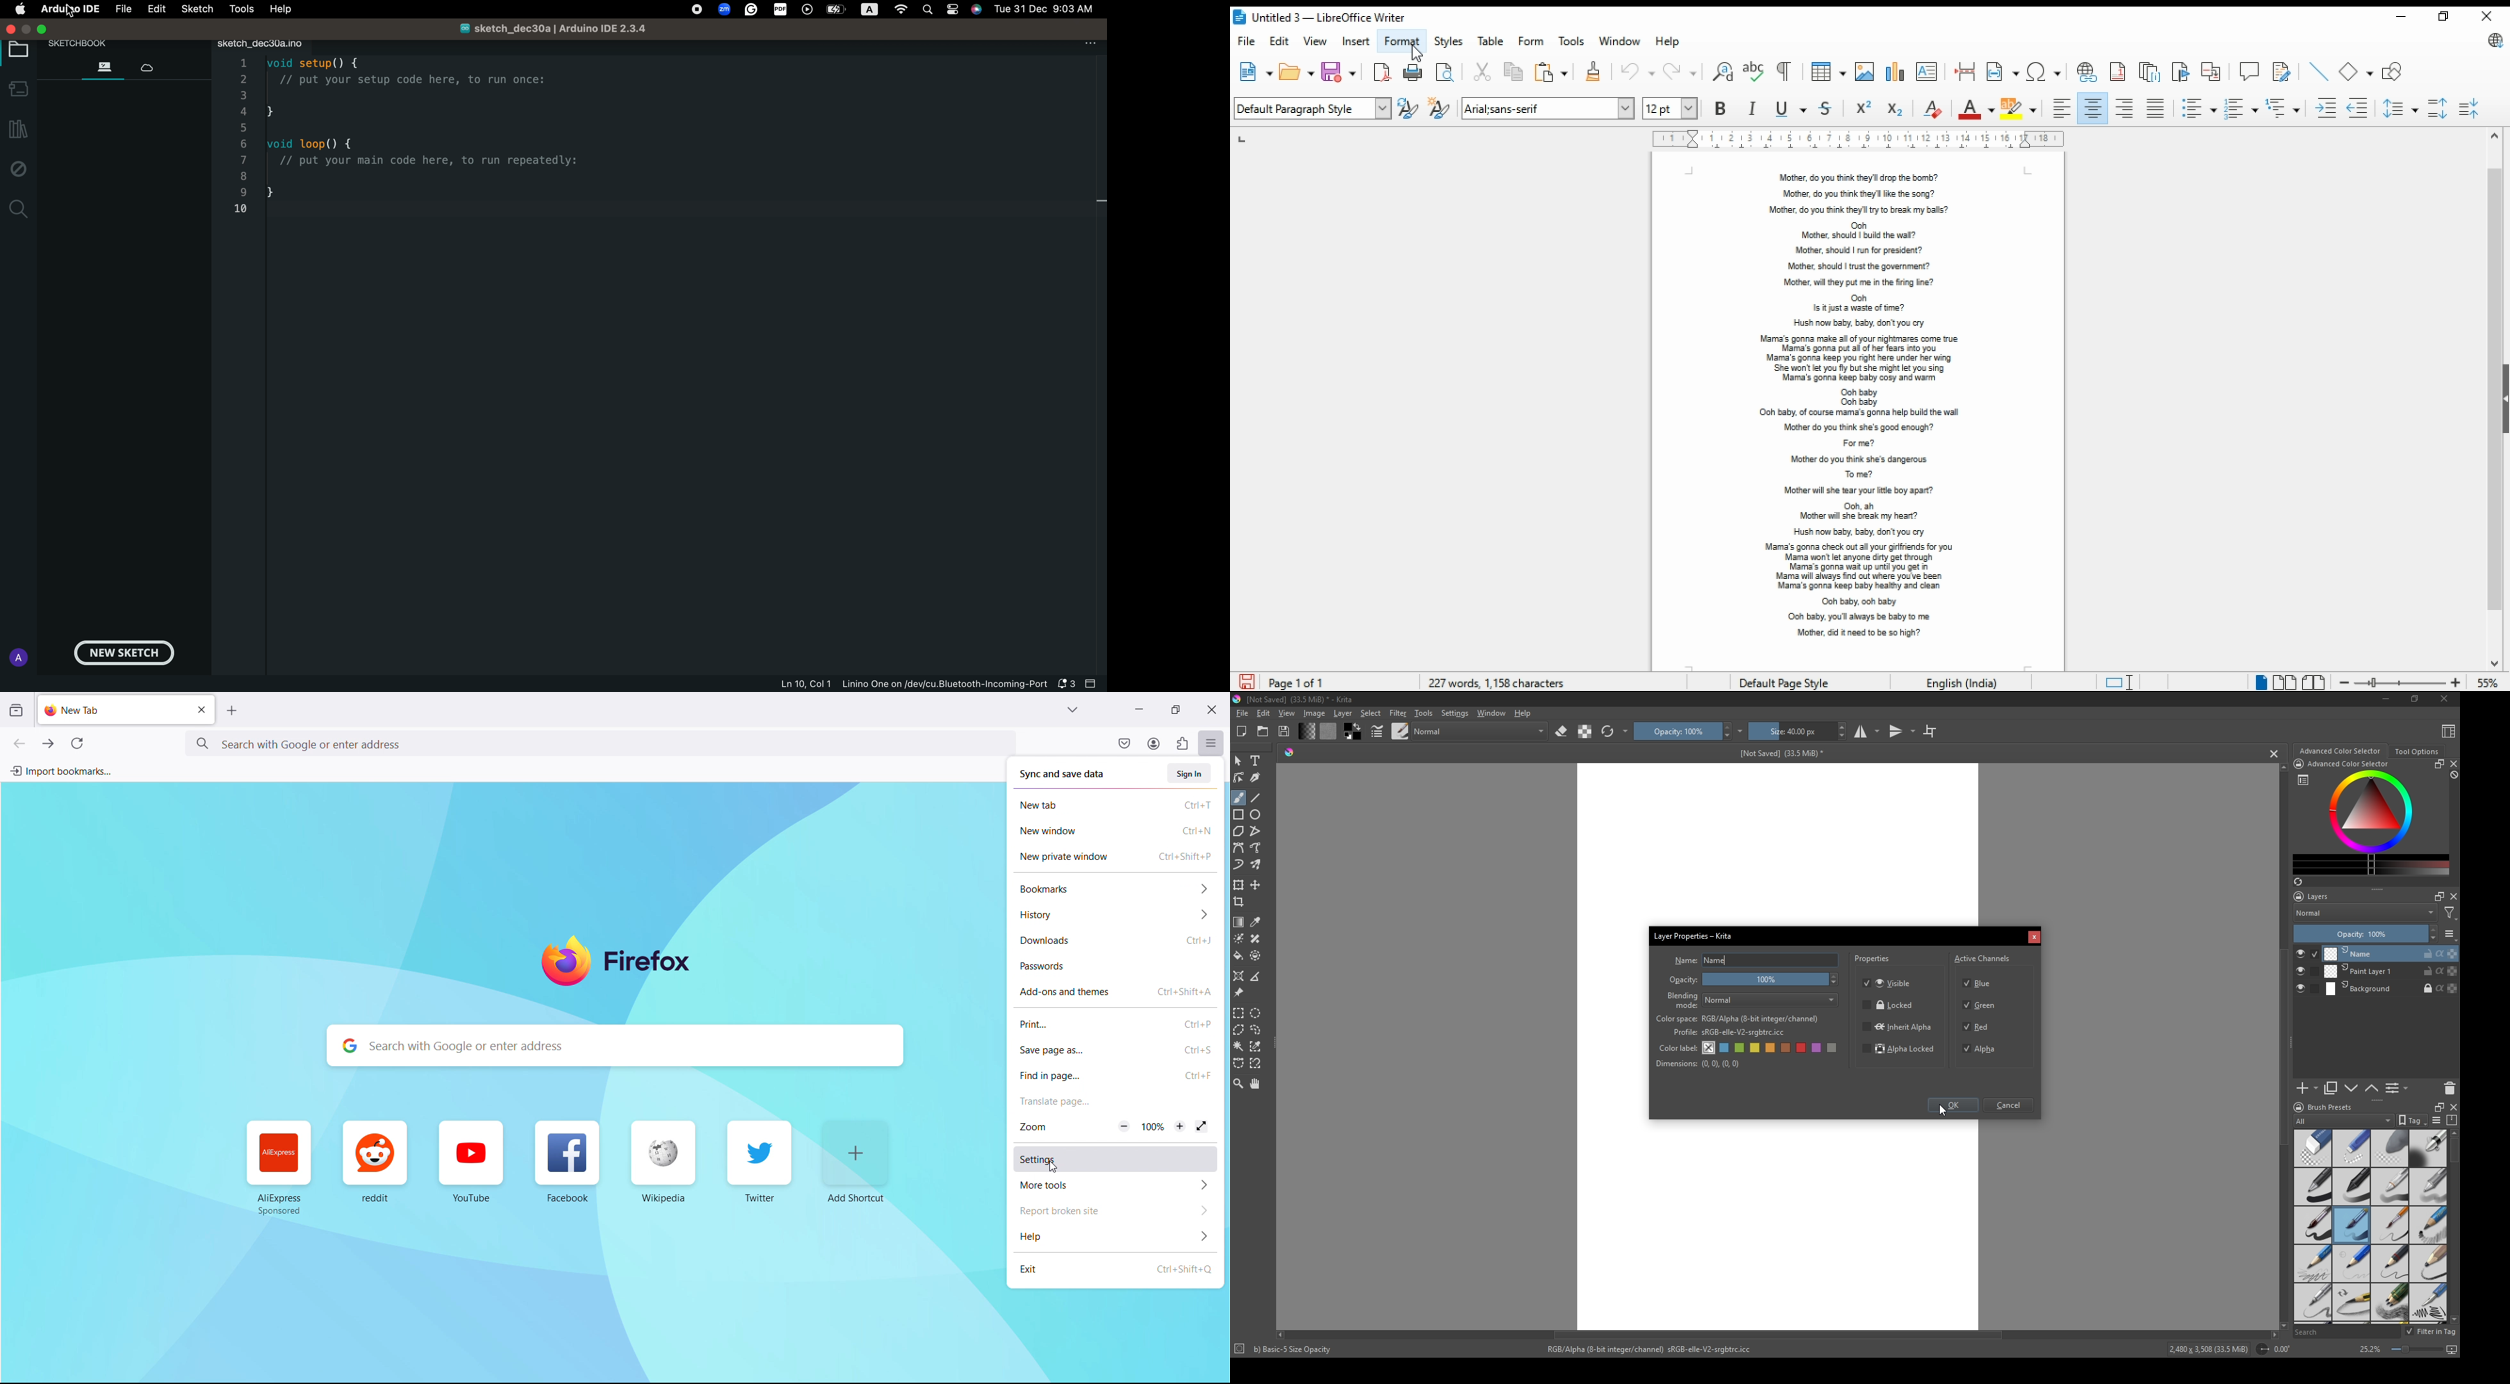 The width and height of the screenshot is (2520, 1400). What do you see at coordinates (2286, 1349) in the screenshot?
I see `0.00` at bounding box center [2286, 1349].